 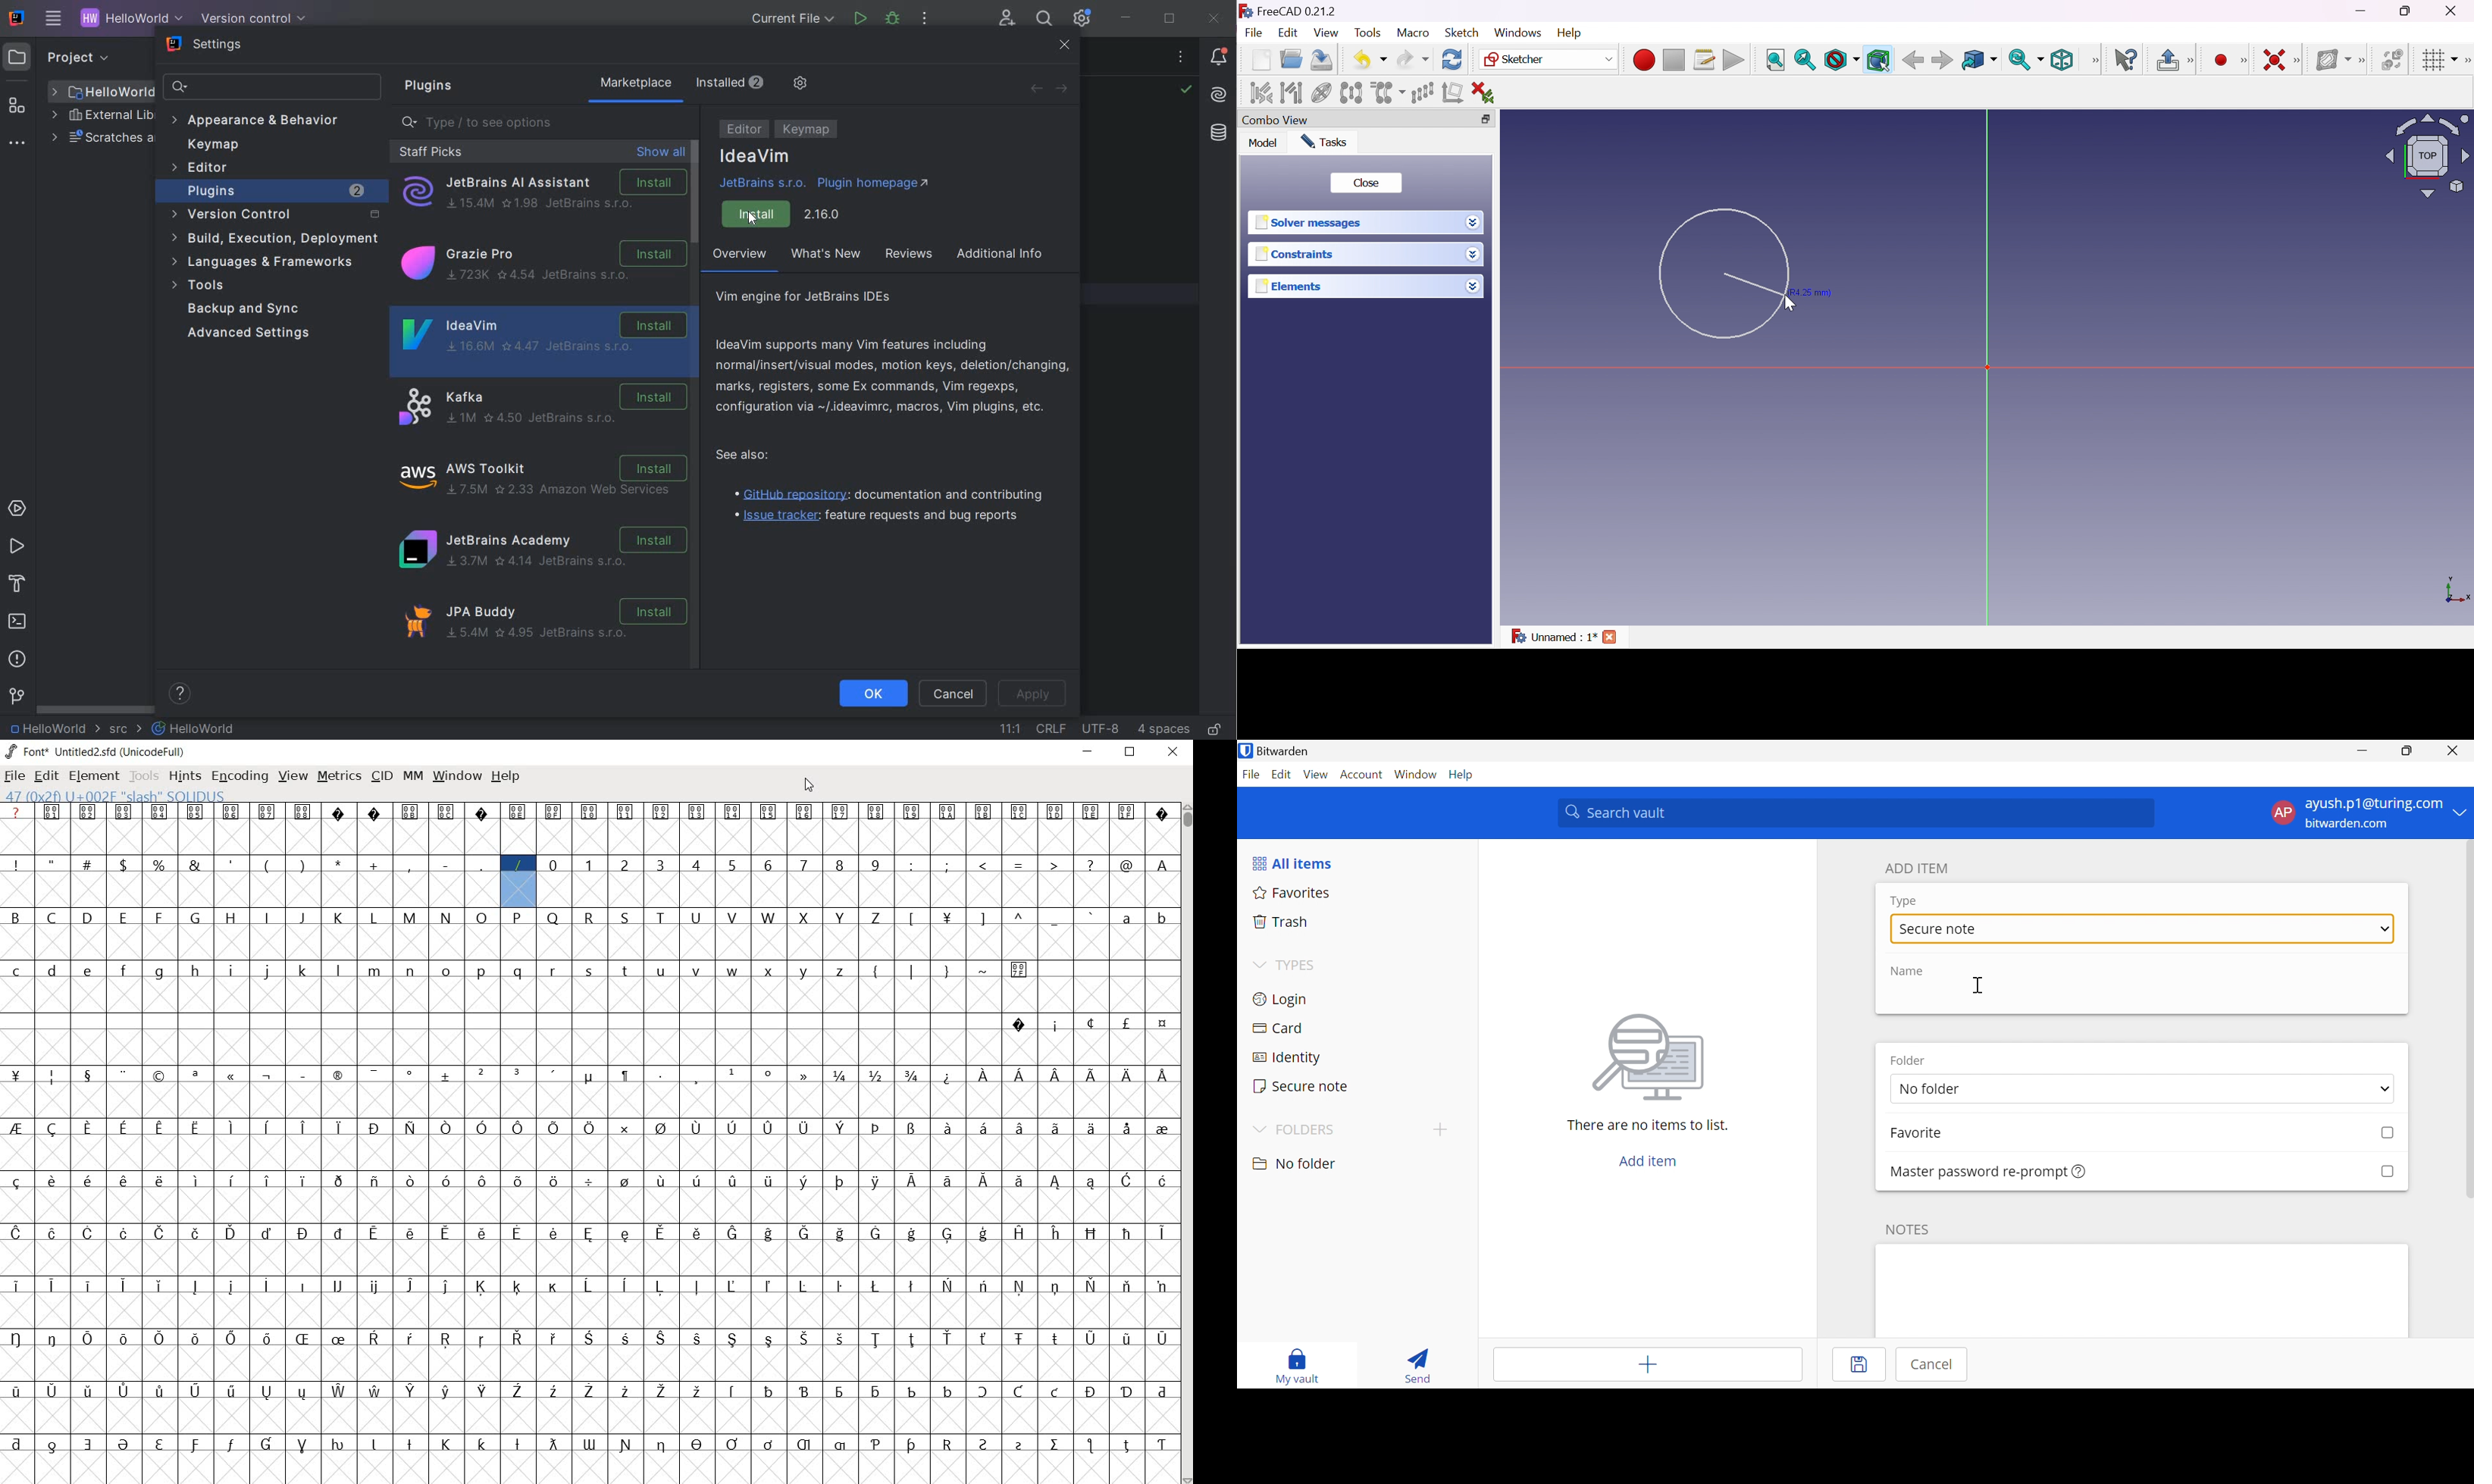 I want to click on glyph, so click(x=1019, y=1446).